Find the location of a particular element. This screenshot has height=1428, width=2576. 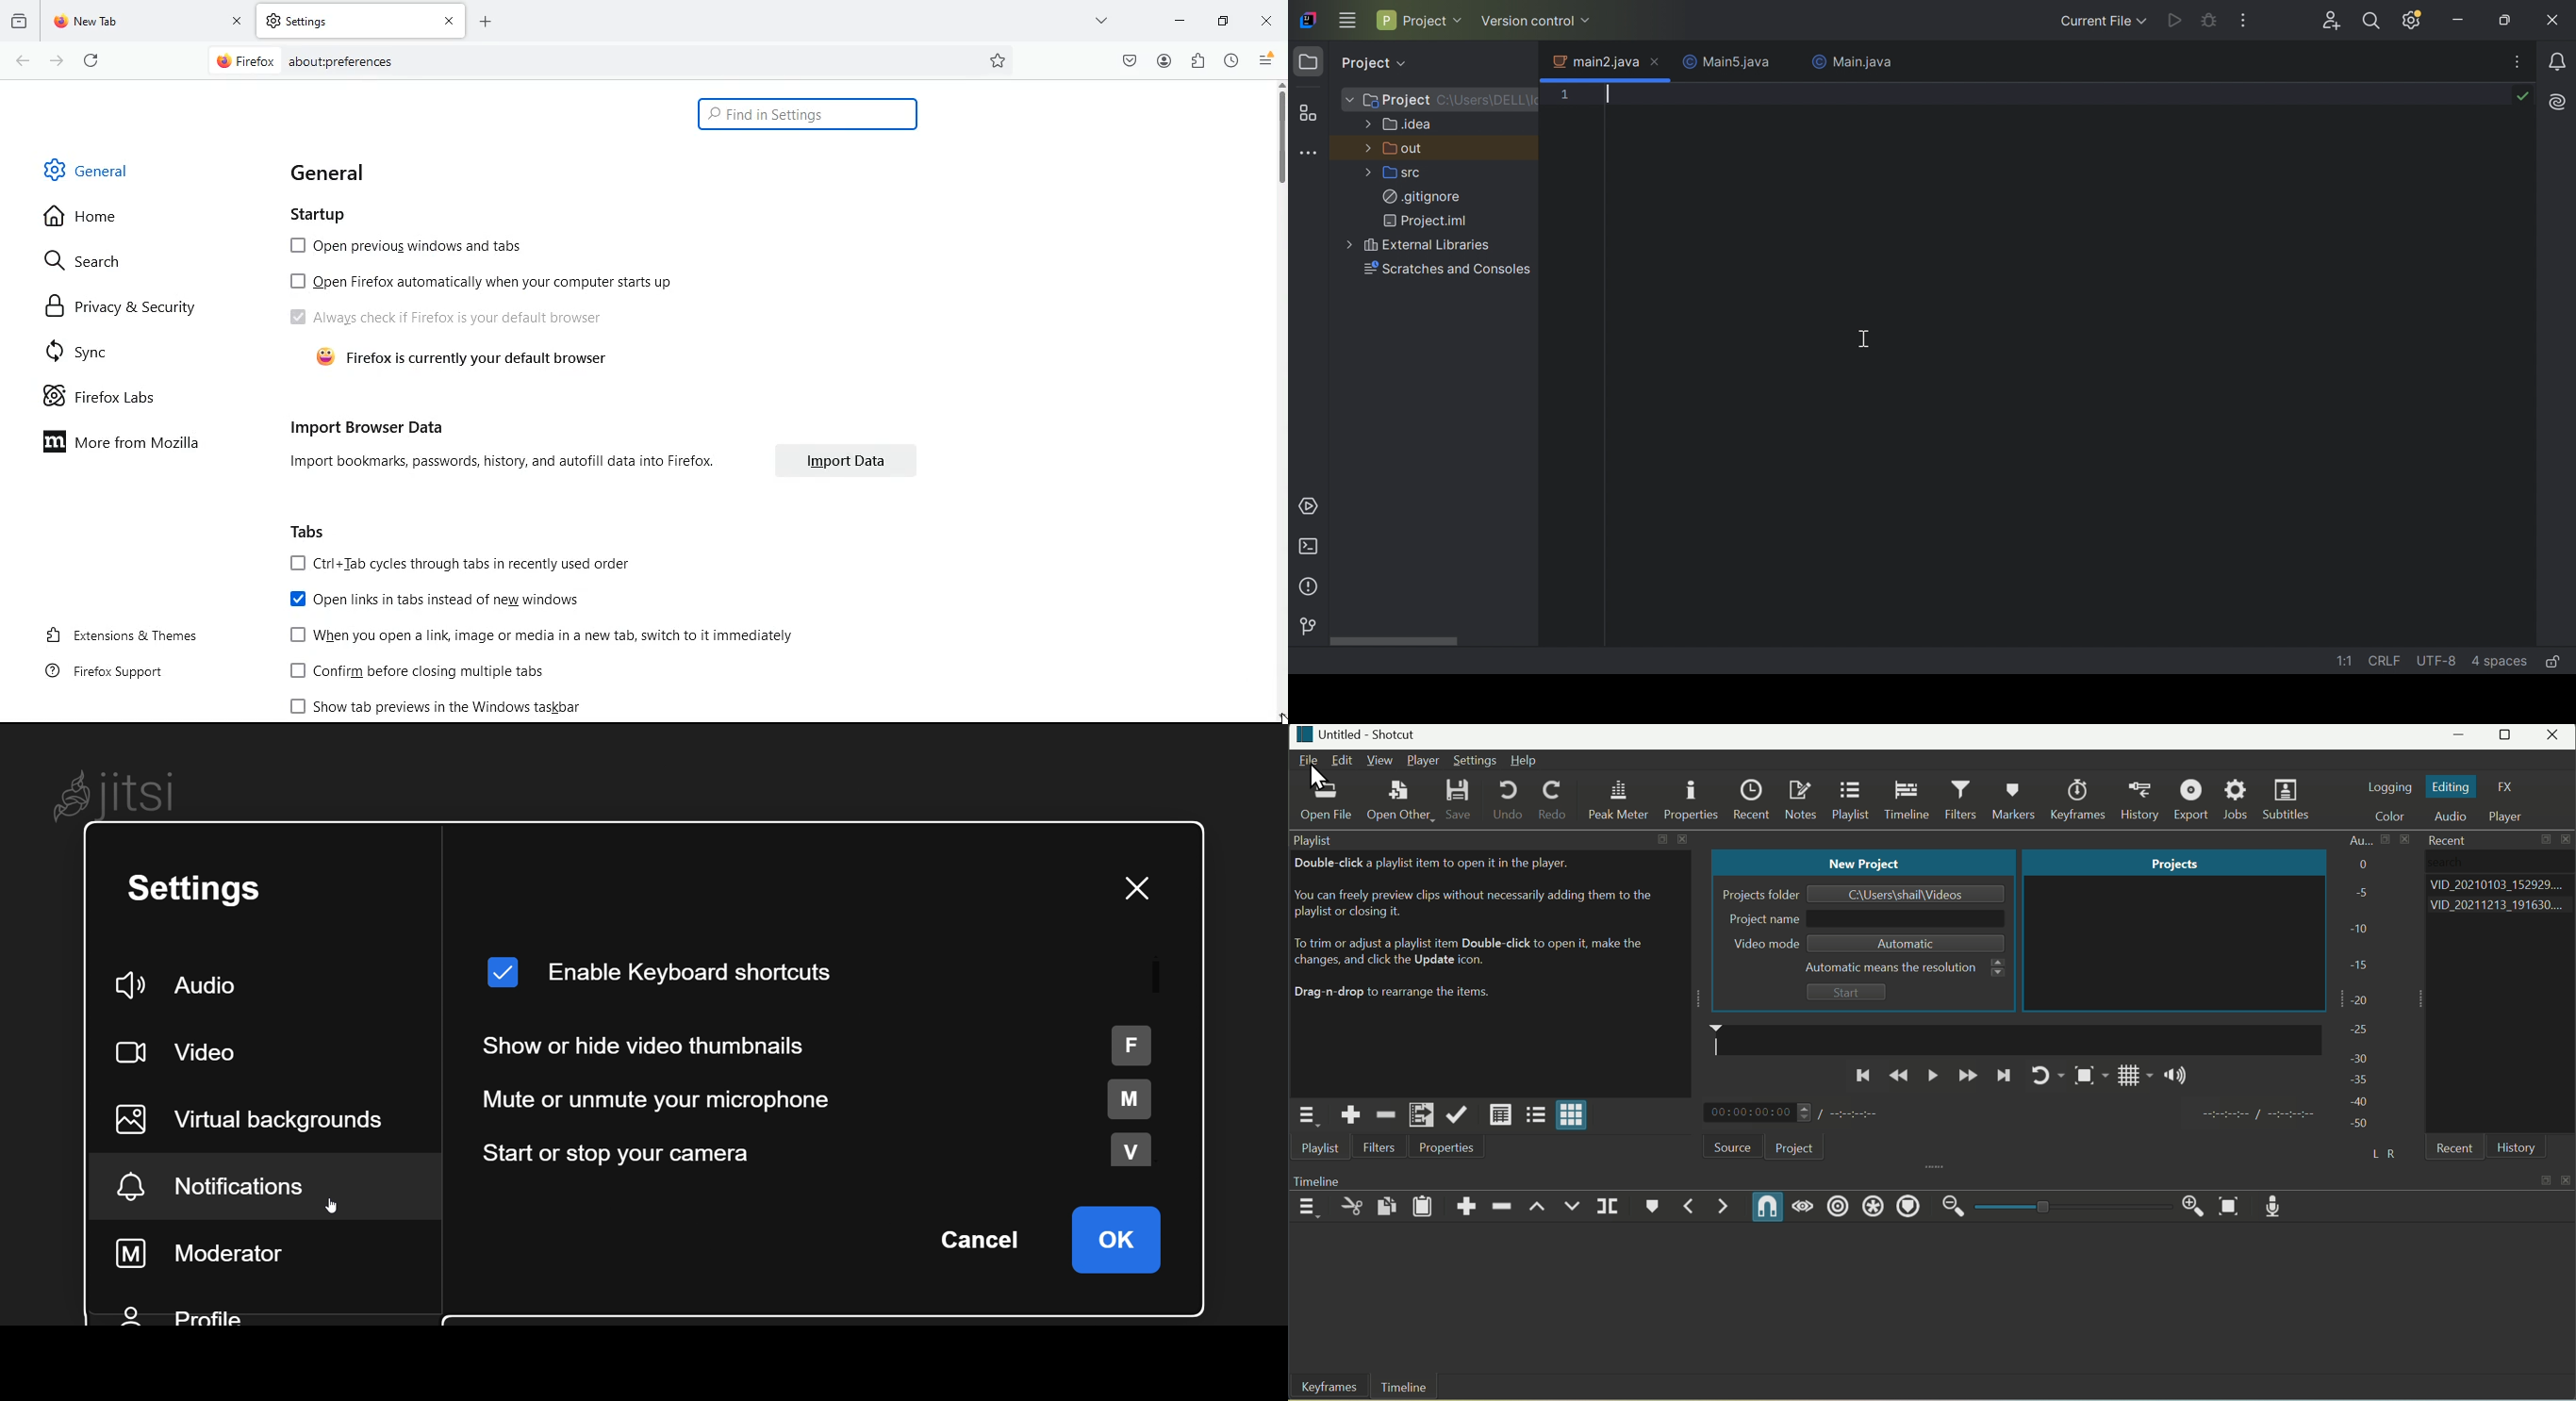

Snapshot is located at coordinates (2083, 1078).